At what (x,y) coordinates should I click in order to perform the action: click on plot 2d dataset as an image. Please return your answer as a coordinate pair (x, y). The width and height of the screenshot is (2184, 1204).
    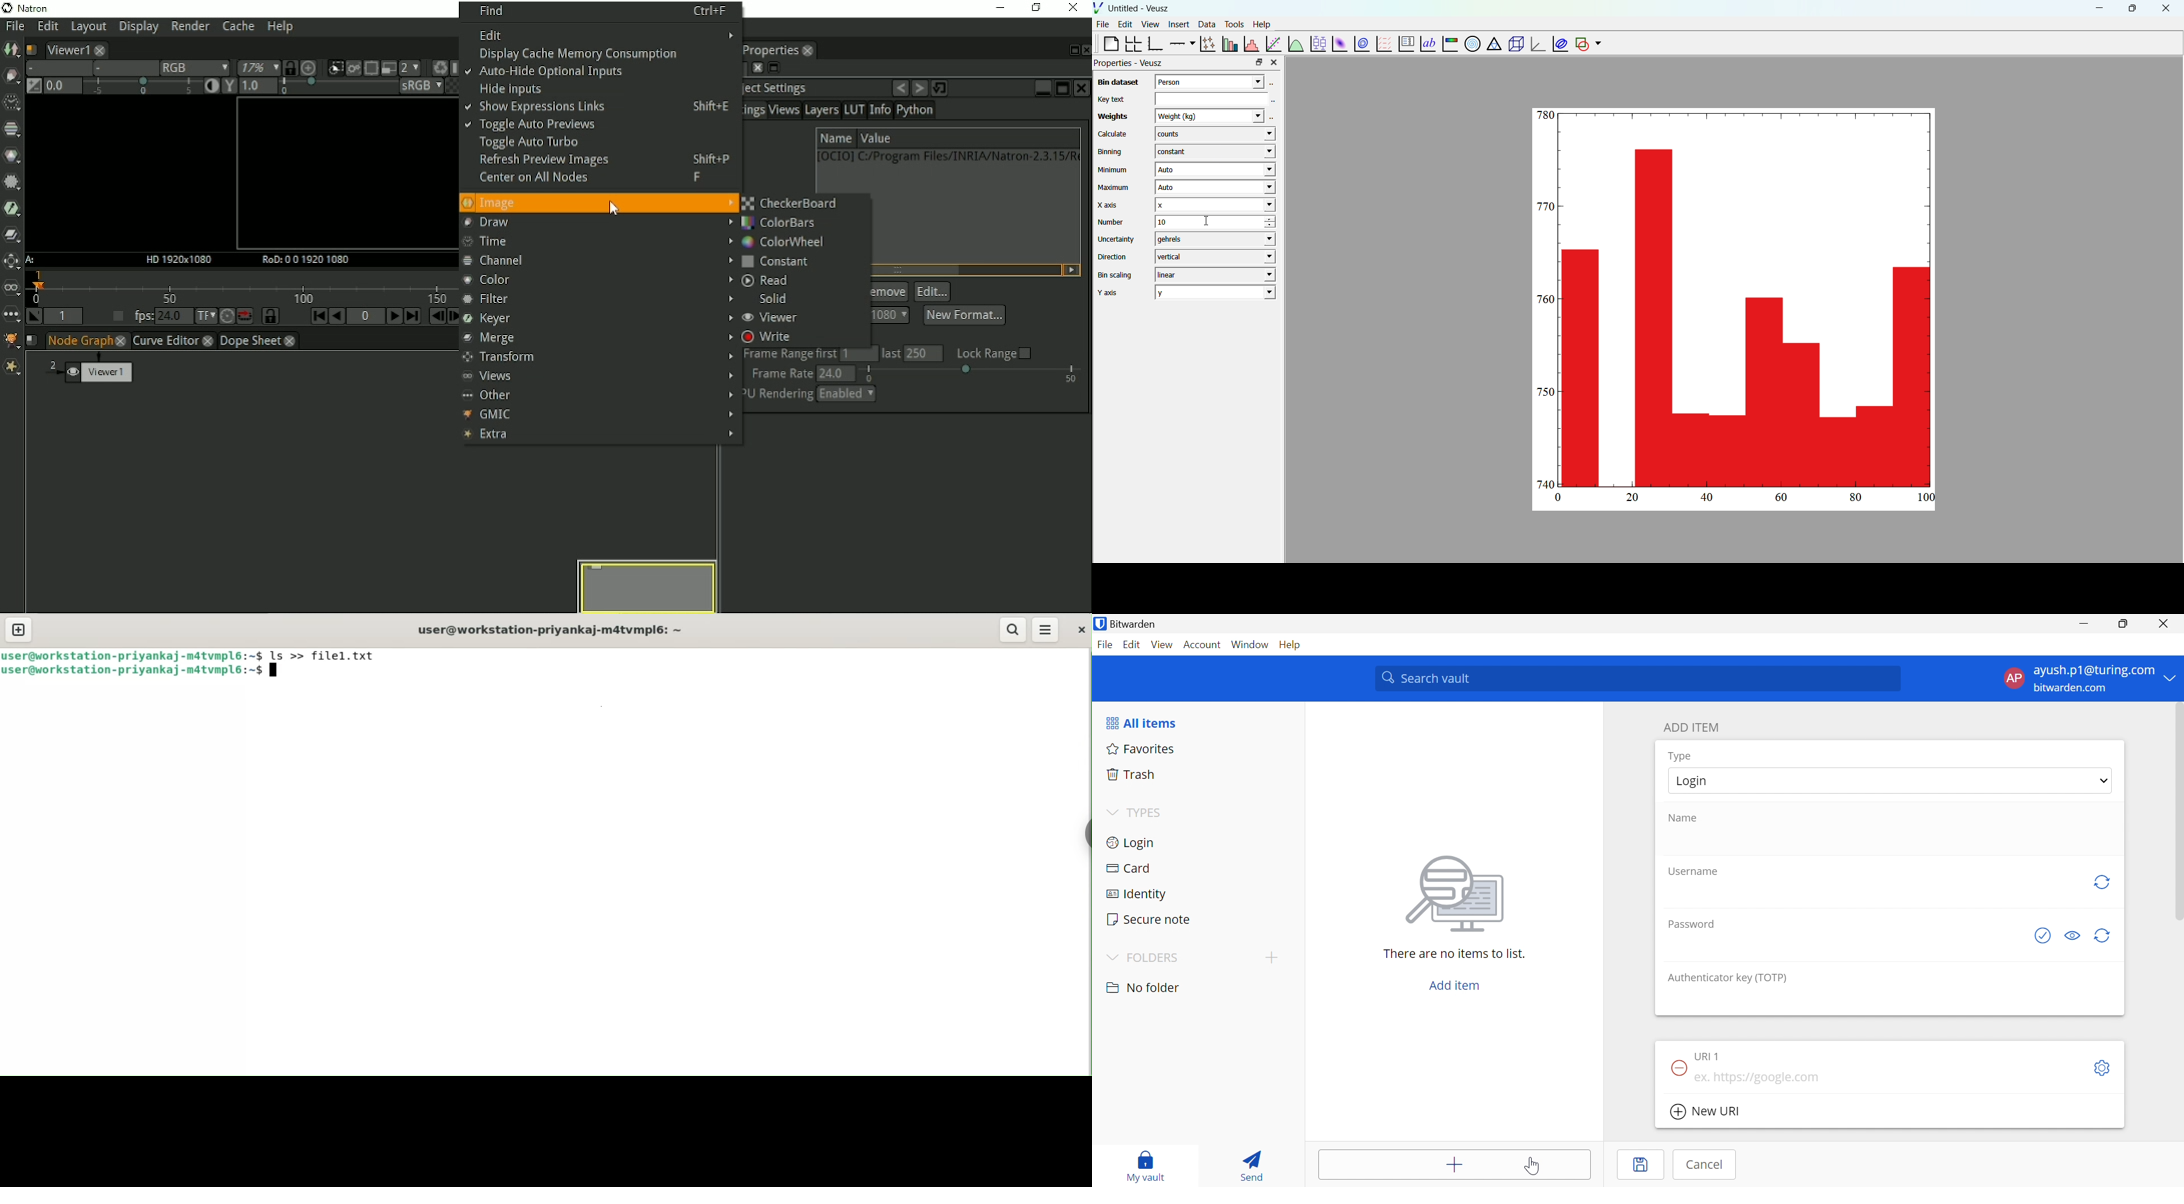
    Looking at the image, I should click on (1338, 44).